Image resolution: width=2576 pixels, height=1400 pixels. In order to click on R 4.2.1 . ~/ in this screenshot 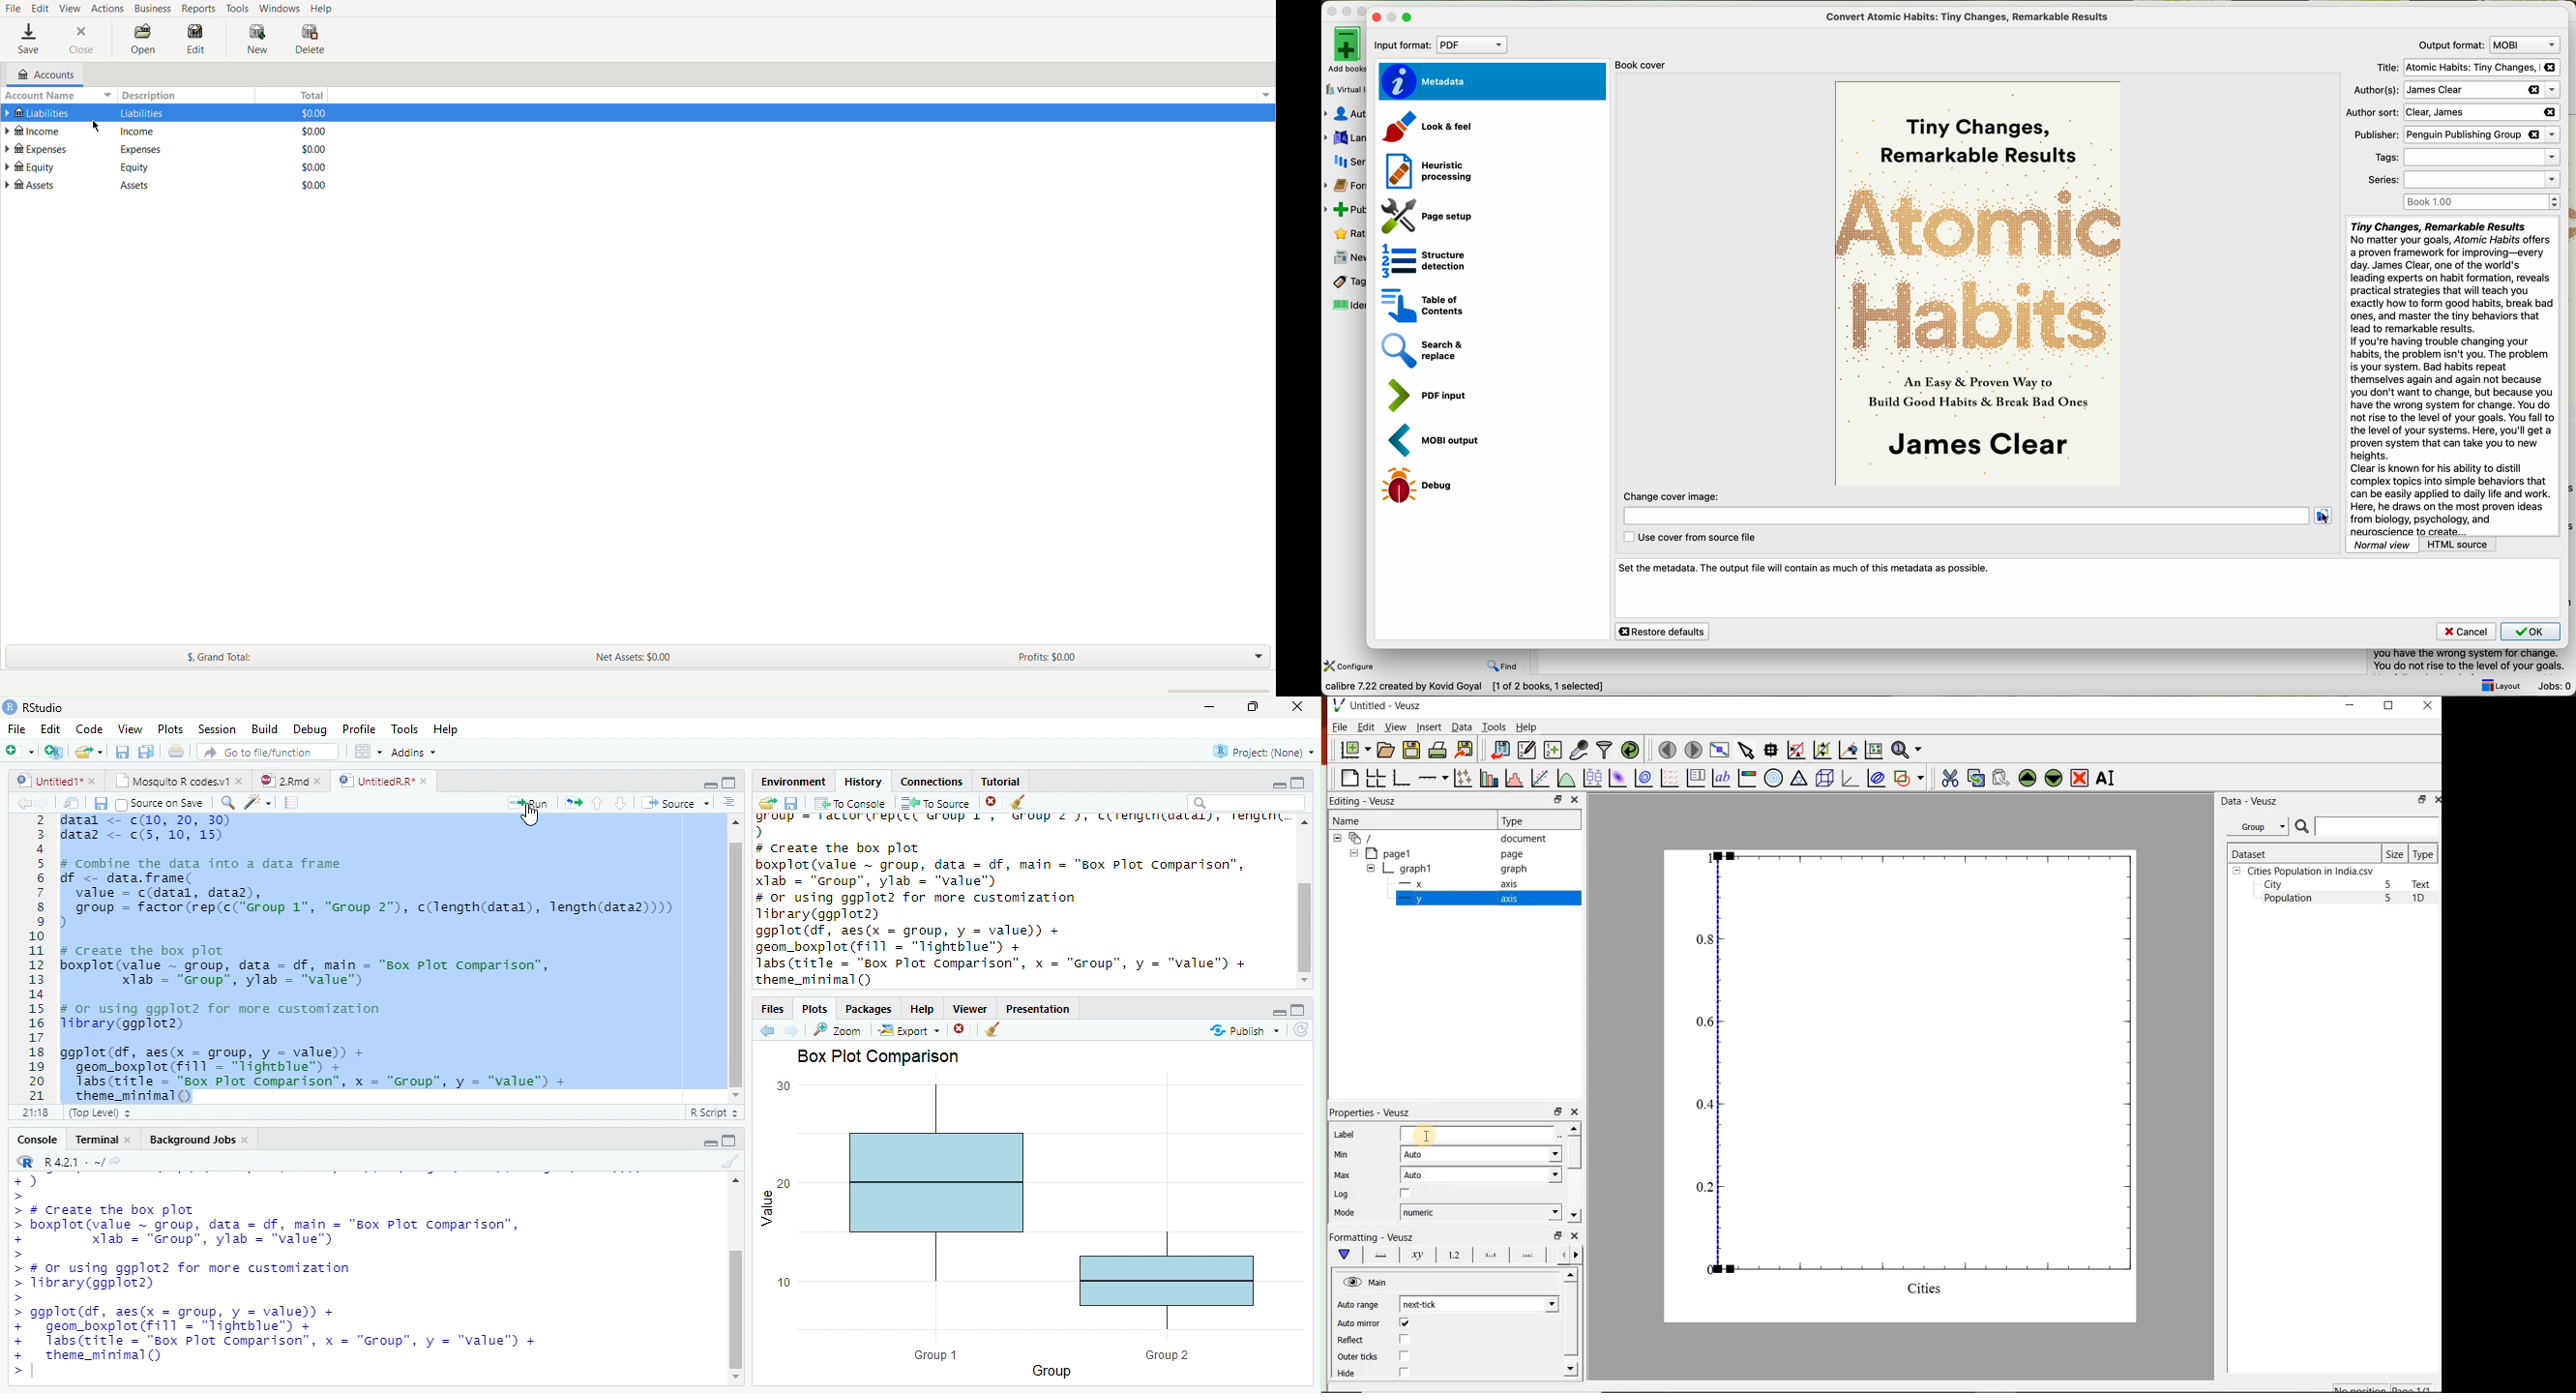, I will do `click(74, 1161)`.